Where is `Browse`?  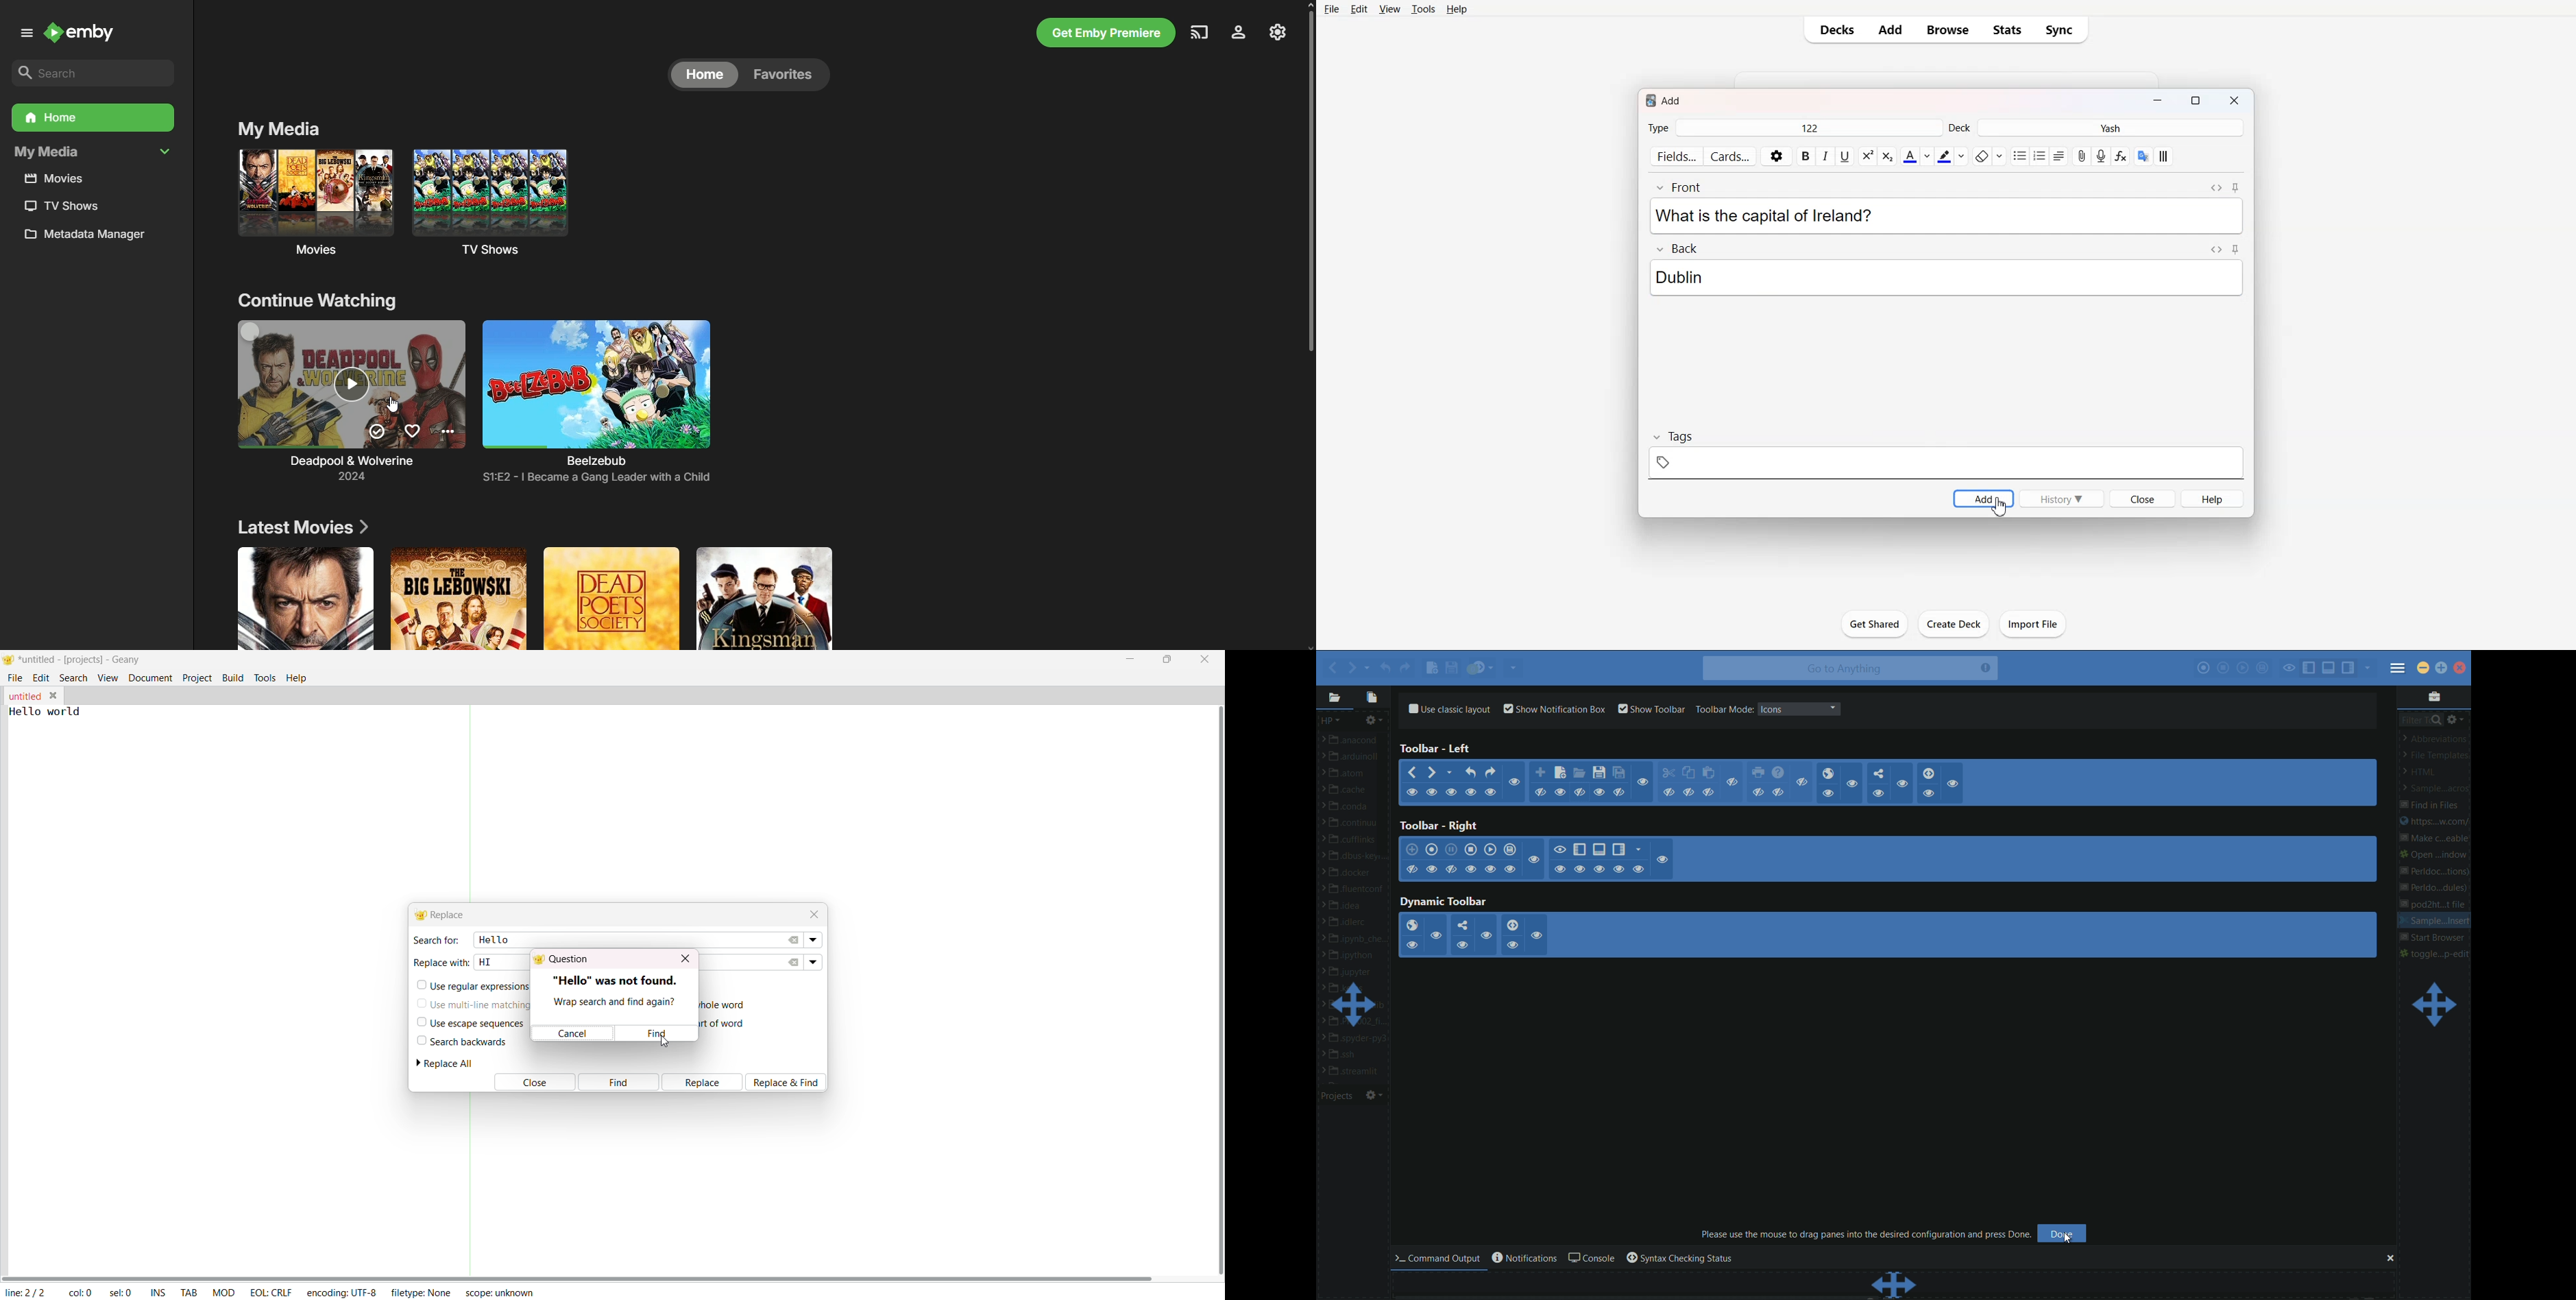
Browse is located at coordinates (1946, 30).